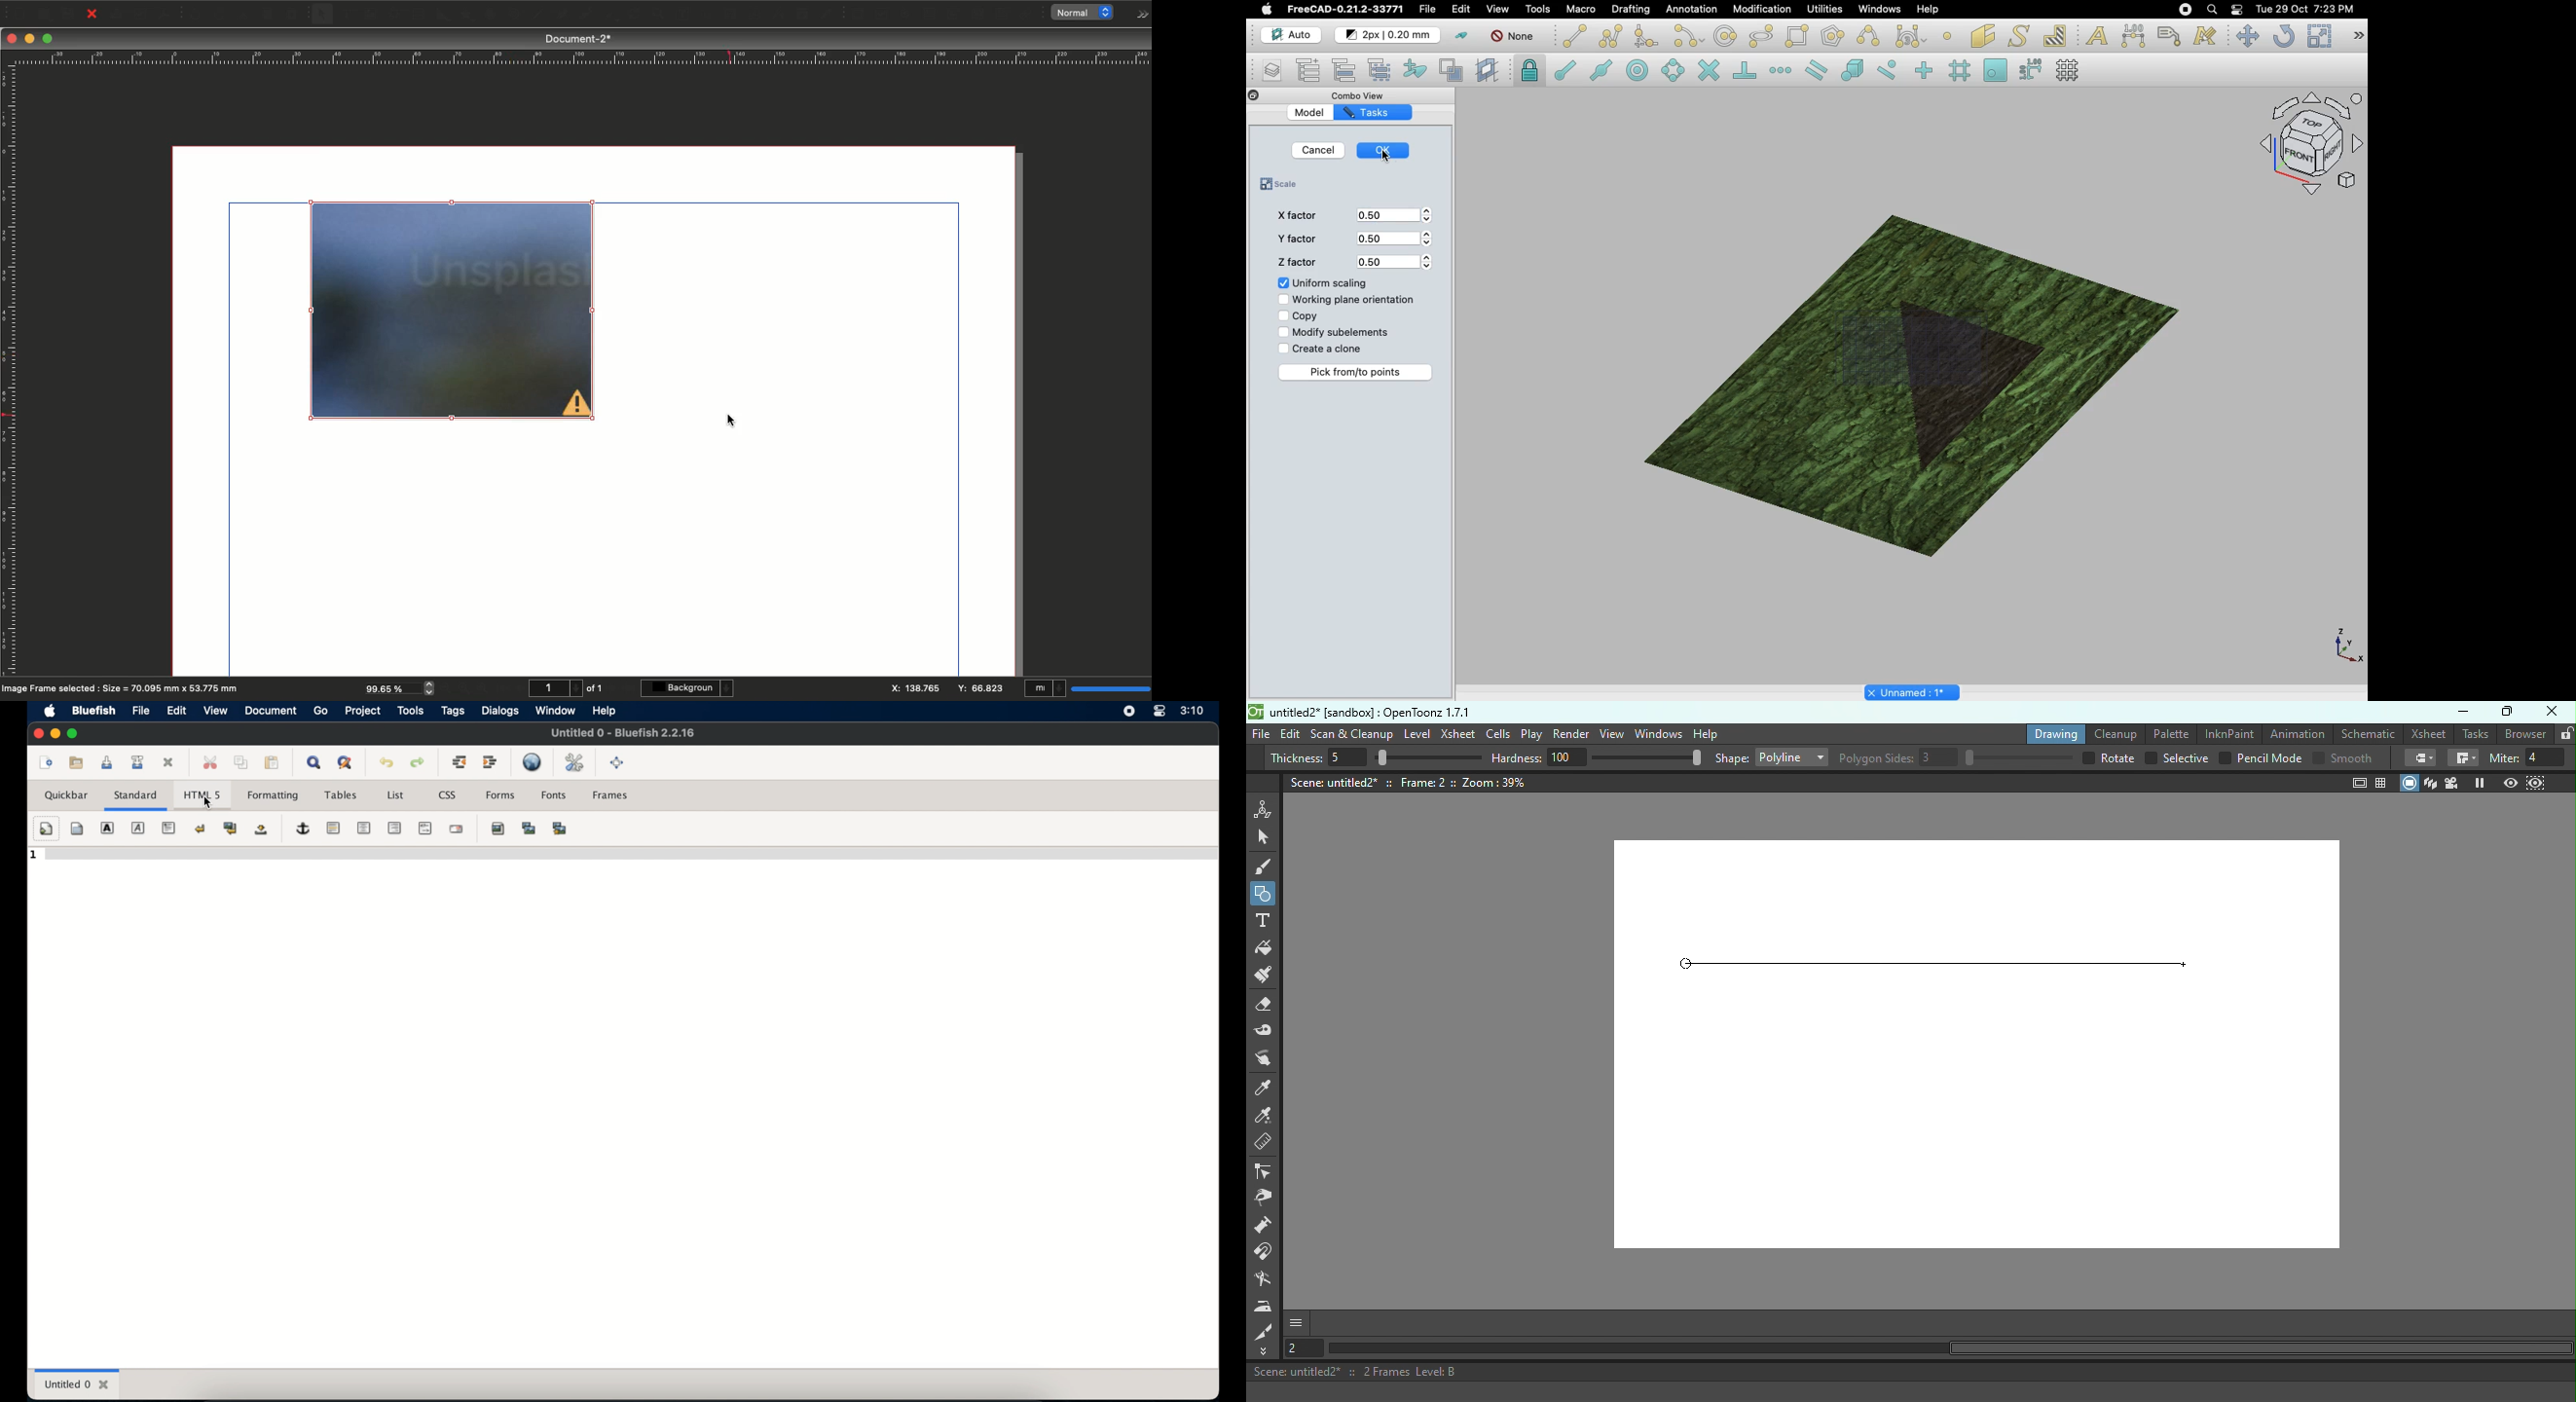 This screenshot has height=1428, width=2576. I want to click on Freehand line, so click(583, 15).